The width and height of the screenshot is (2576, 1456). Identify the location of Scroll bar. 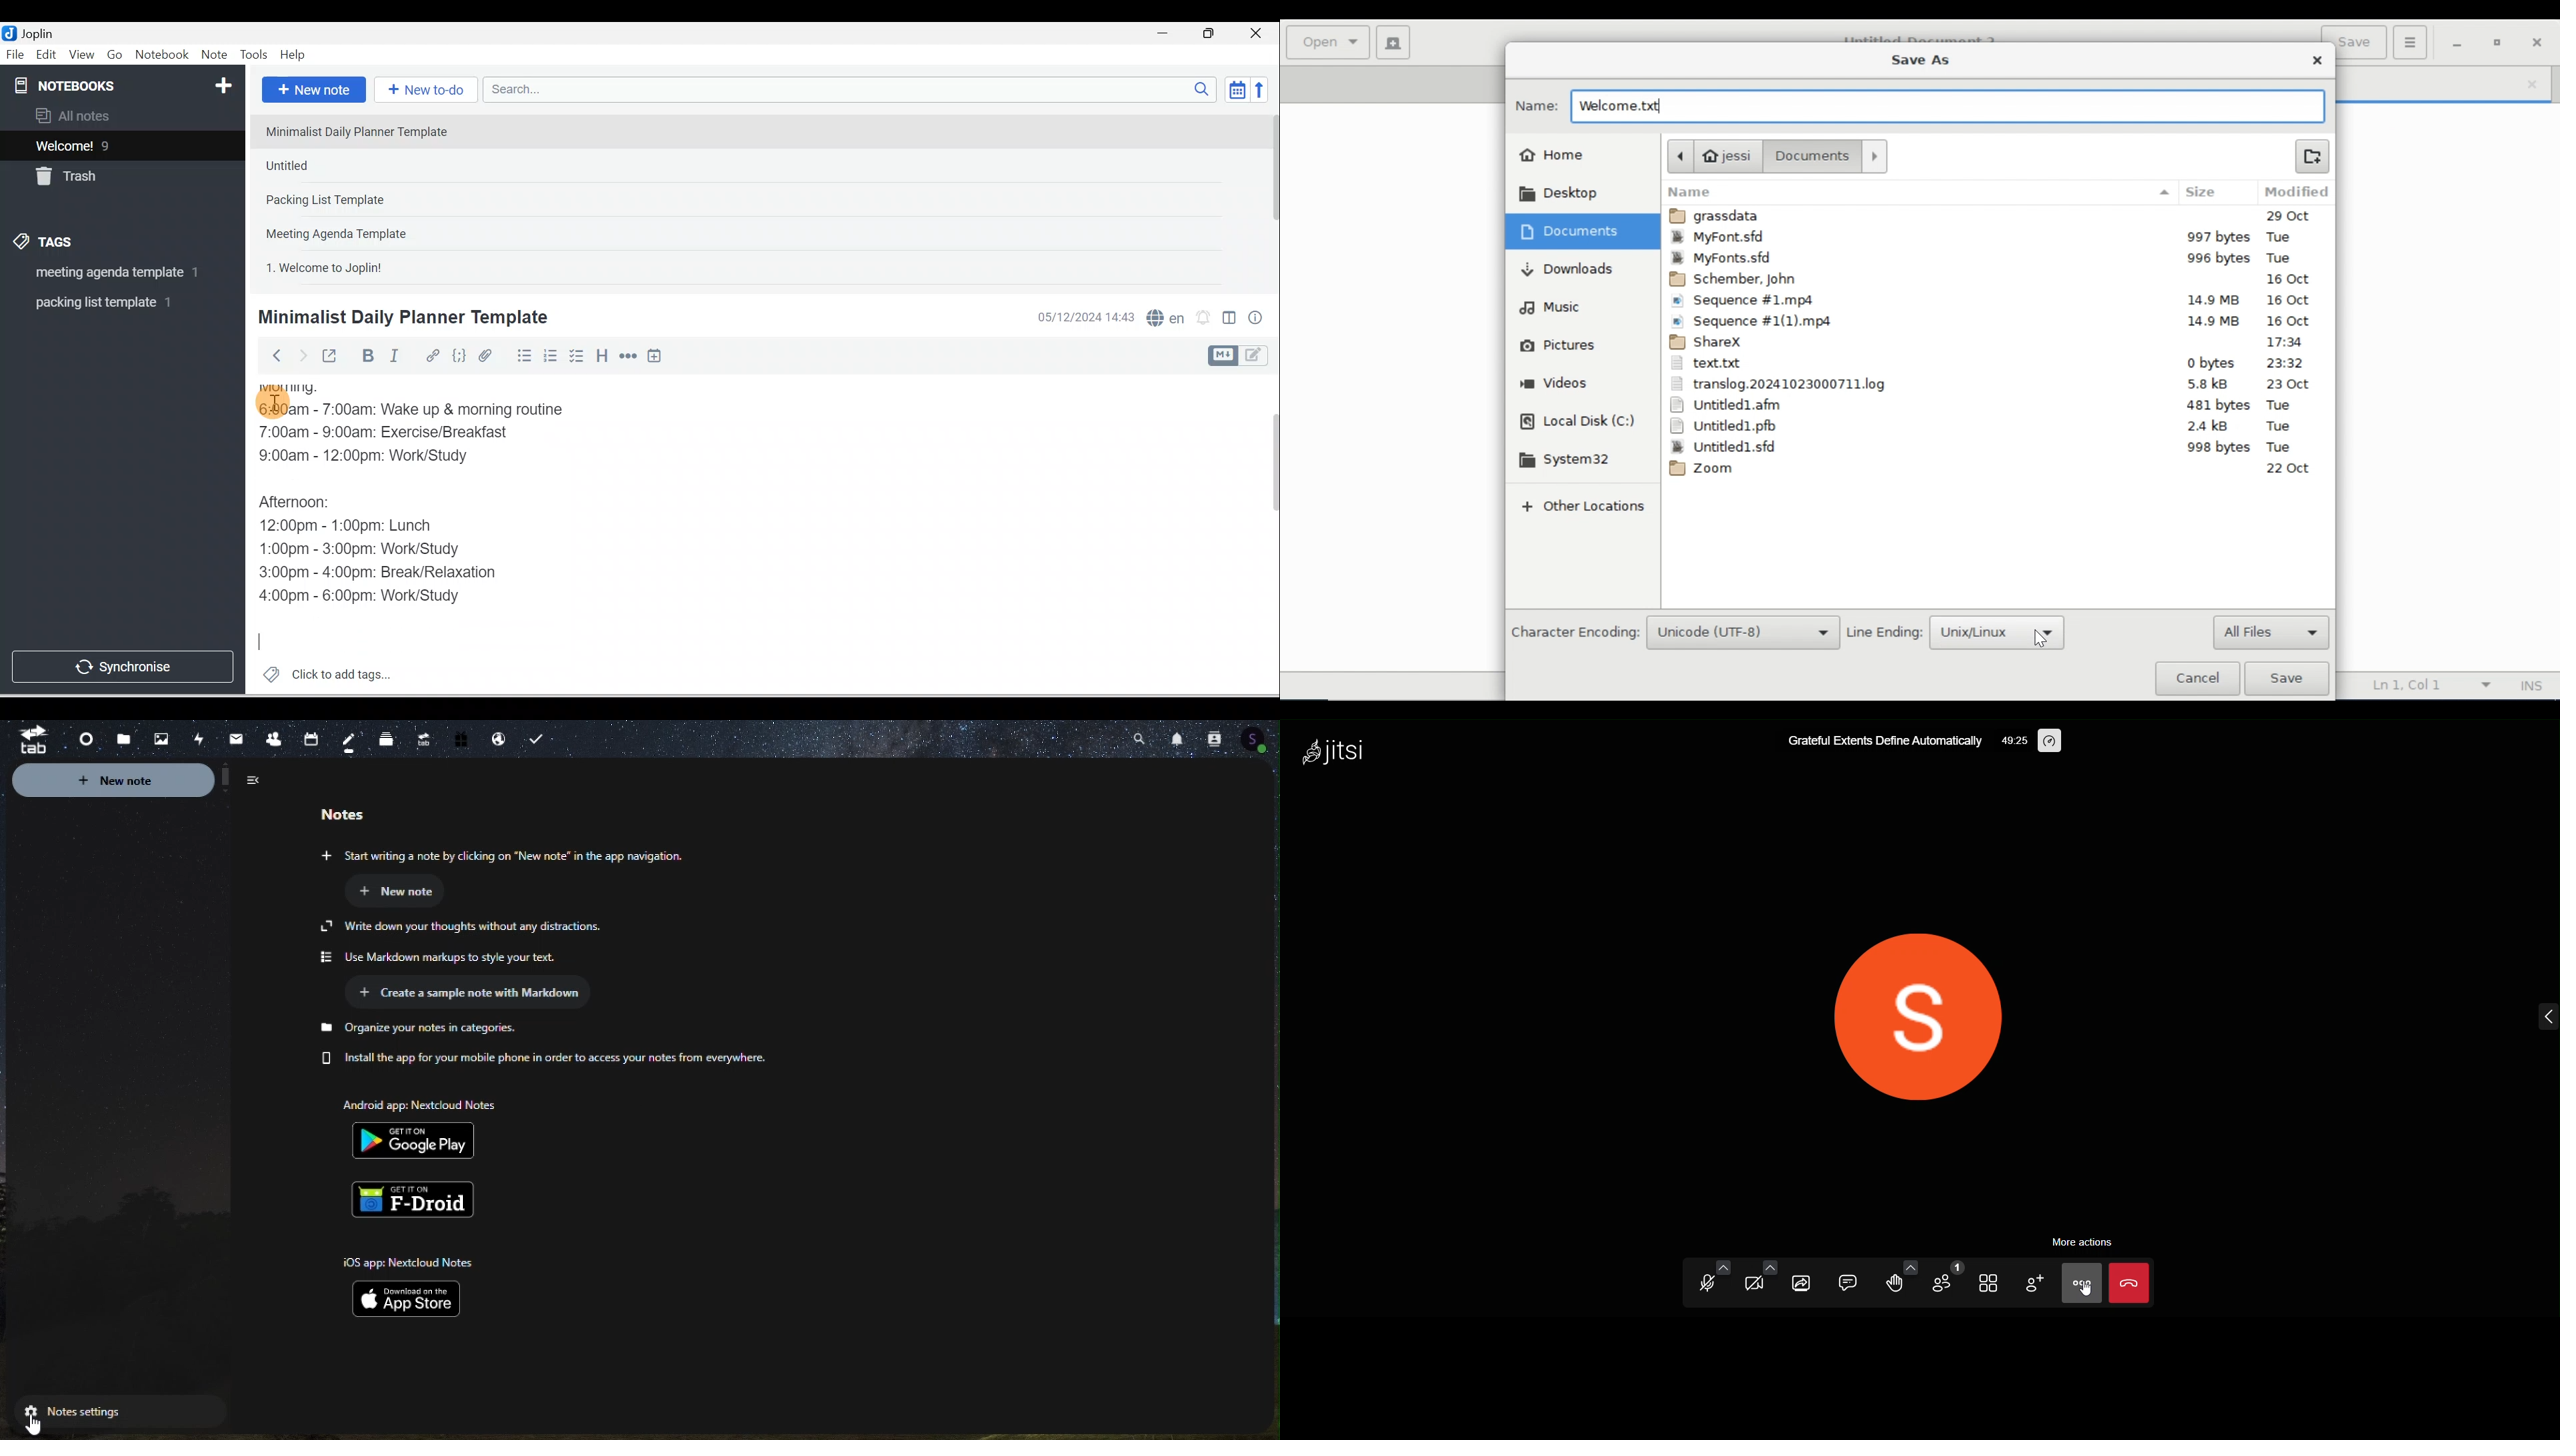
(1269, 197).